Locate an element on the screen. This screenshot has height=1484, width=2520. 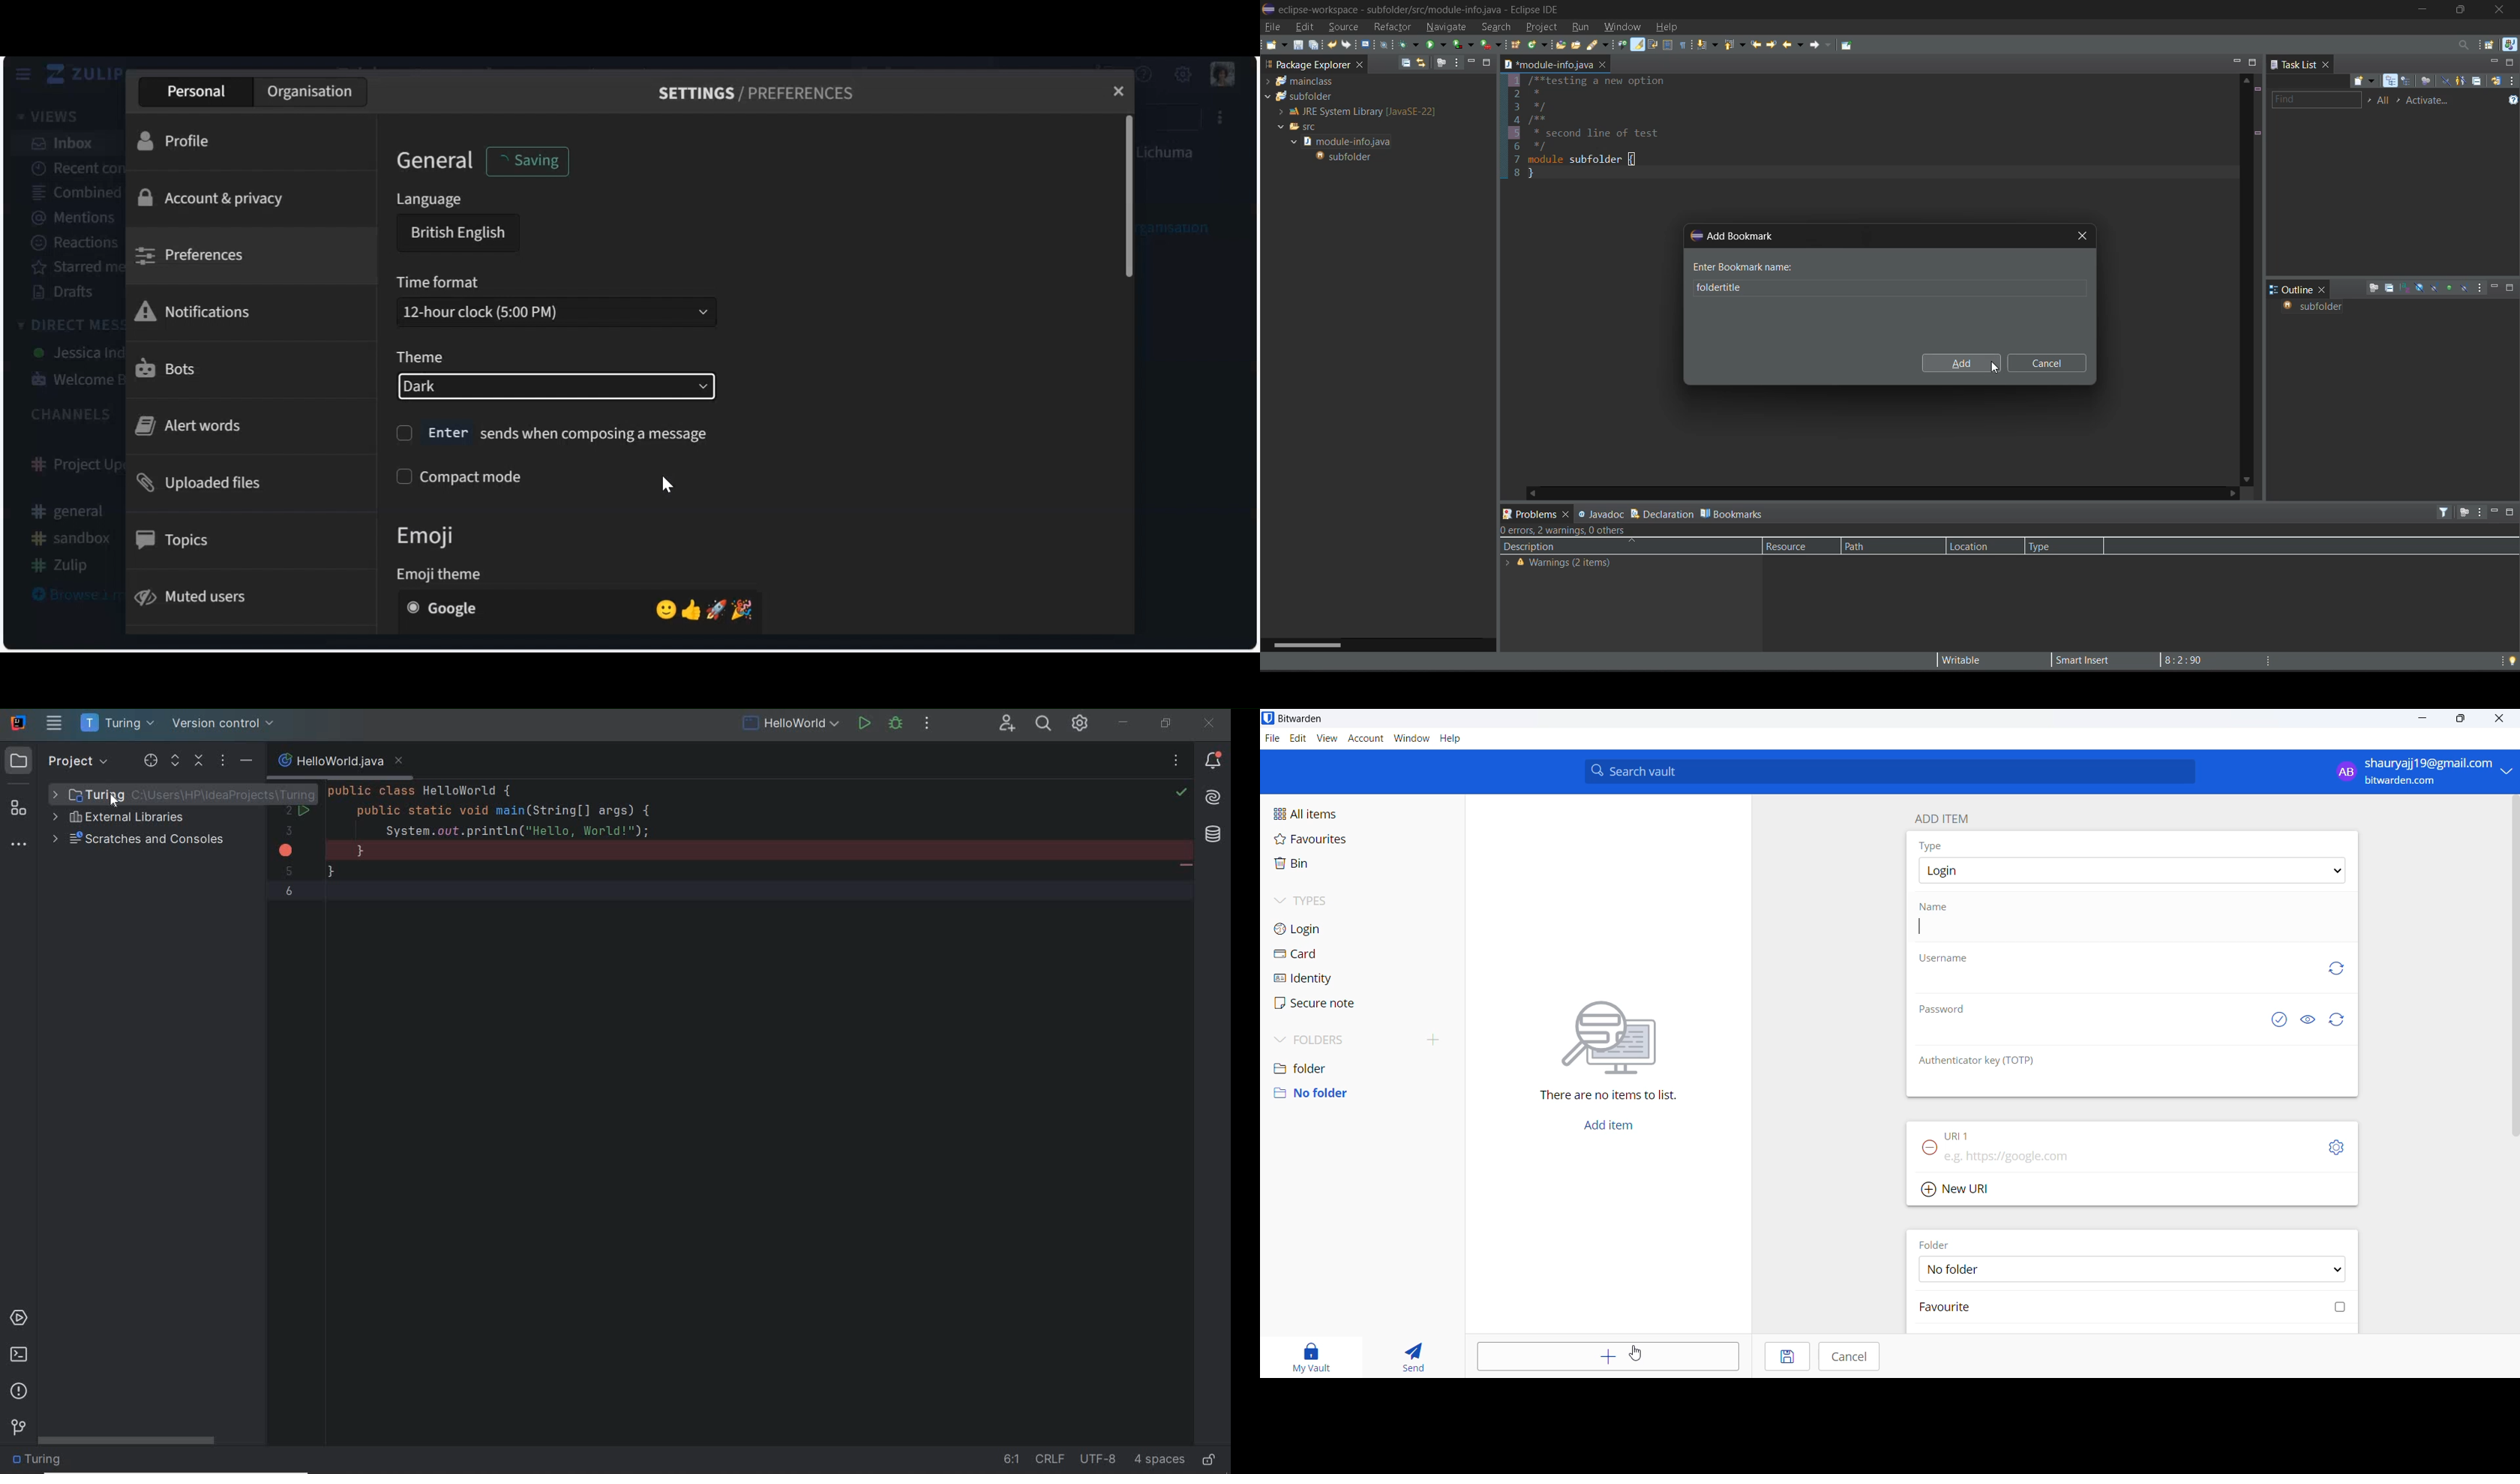
public static void is located at coordinates (1186, 866).